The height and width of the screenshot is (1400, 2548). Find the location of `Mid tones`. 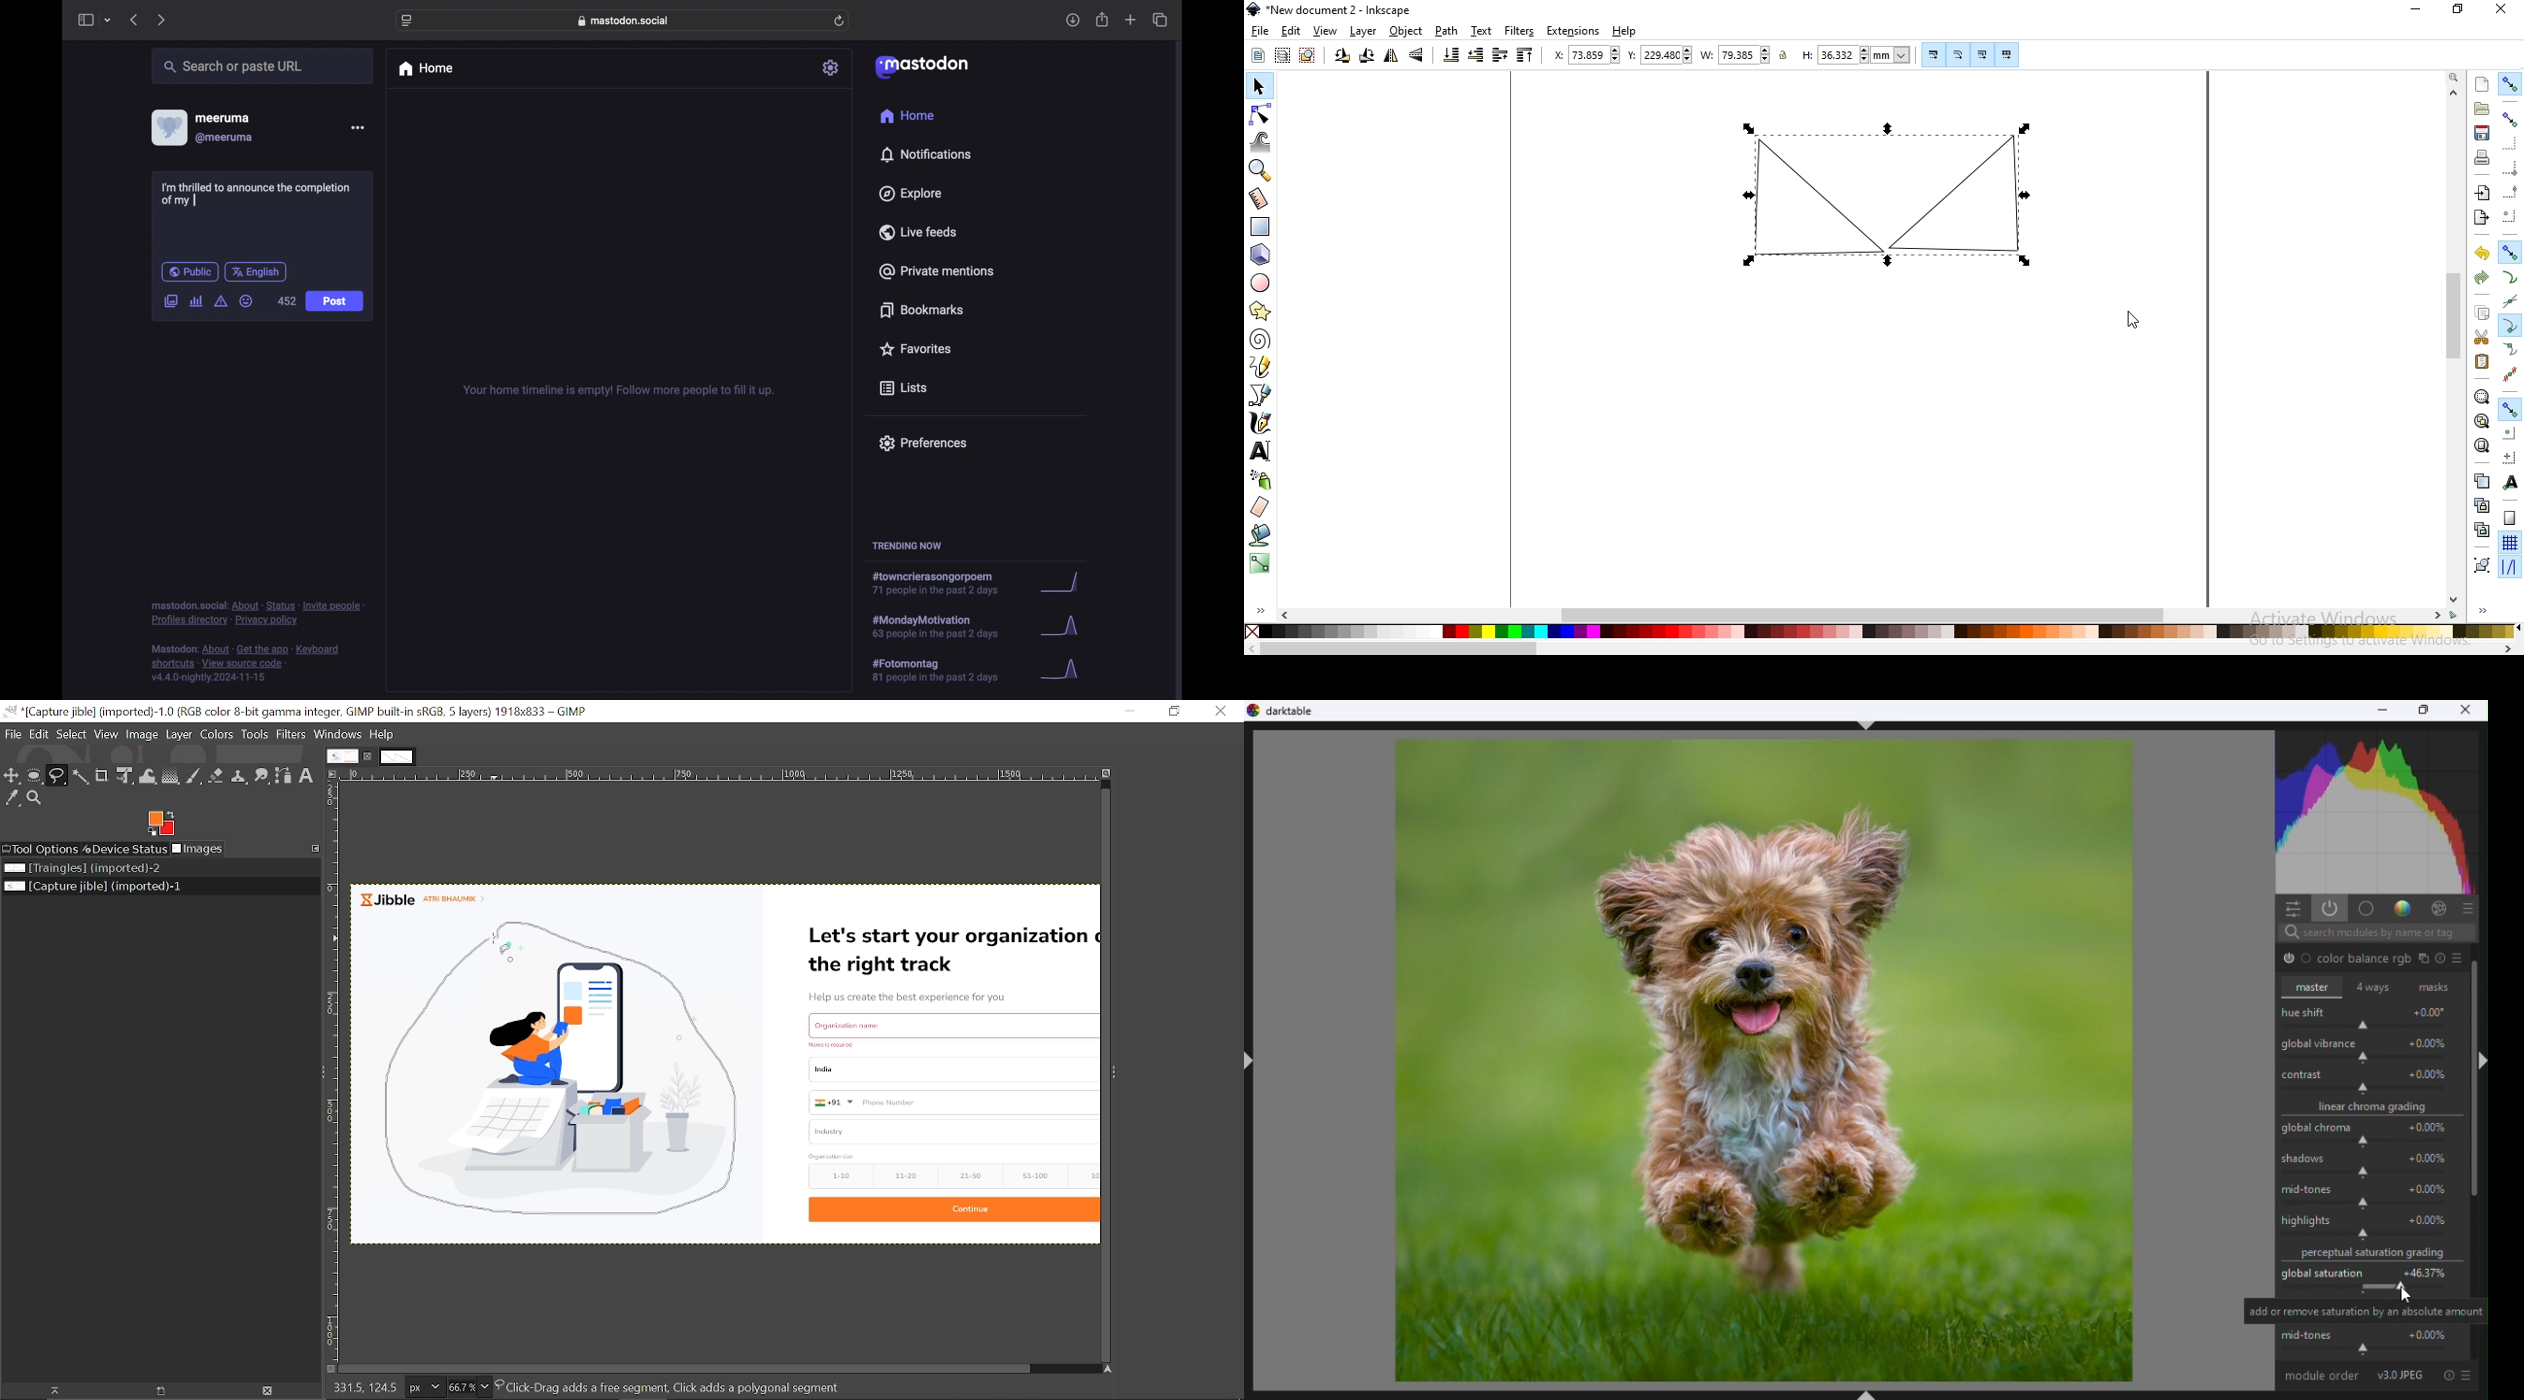

Mid tones is located at coordinates (2373, 1197).